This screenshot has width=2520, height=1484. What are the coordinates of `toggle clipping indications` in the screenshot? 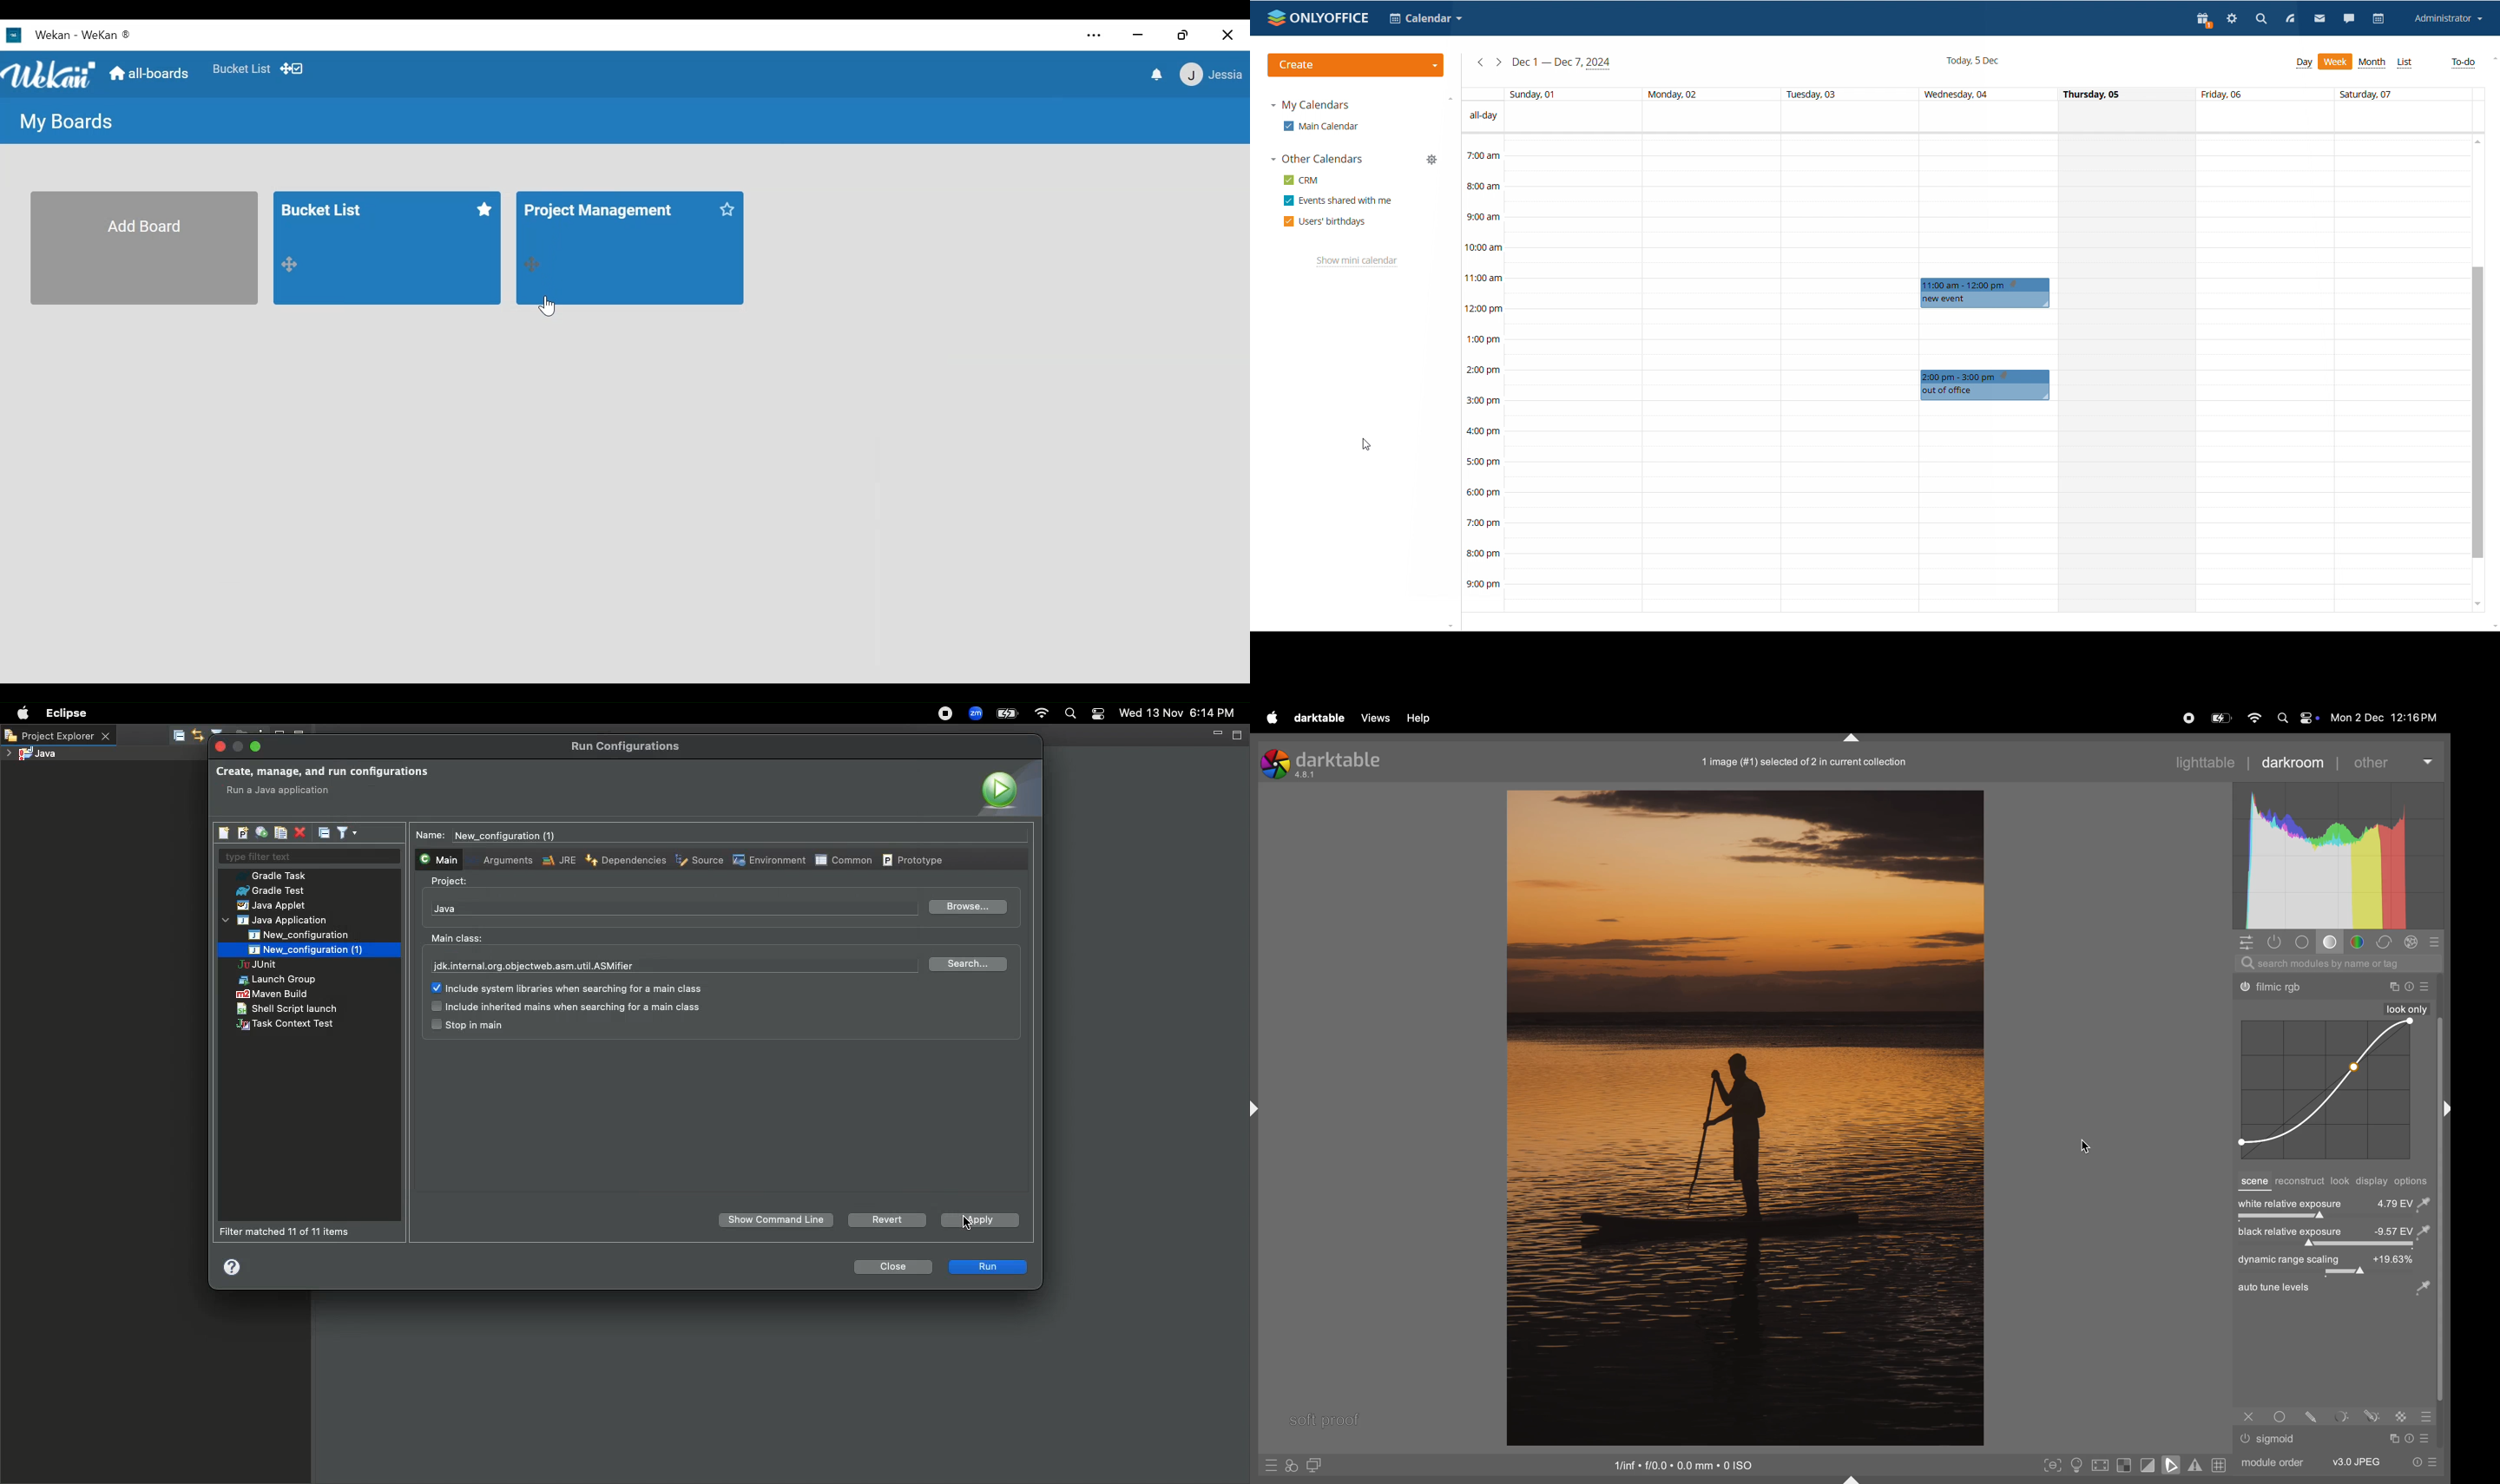 It's located at (2148, 1465).